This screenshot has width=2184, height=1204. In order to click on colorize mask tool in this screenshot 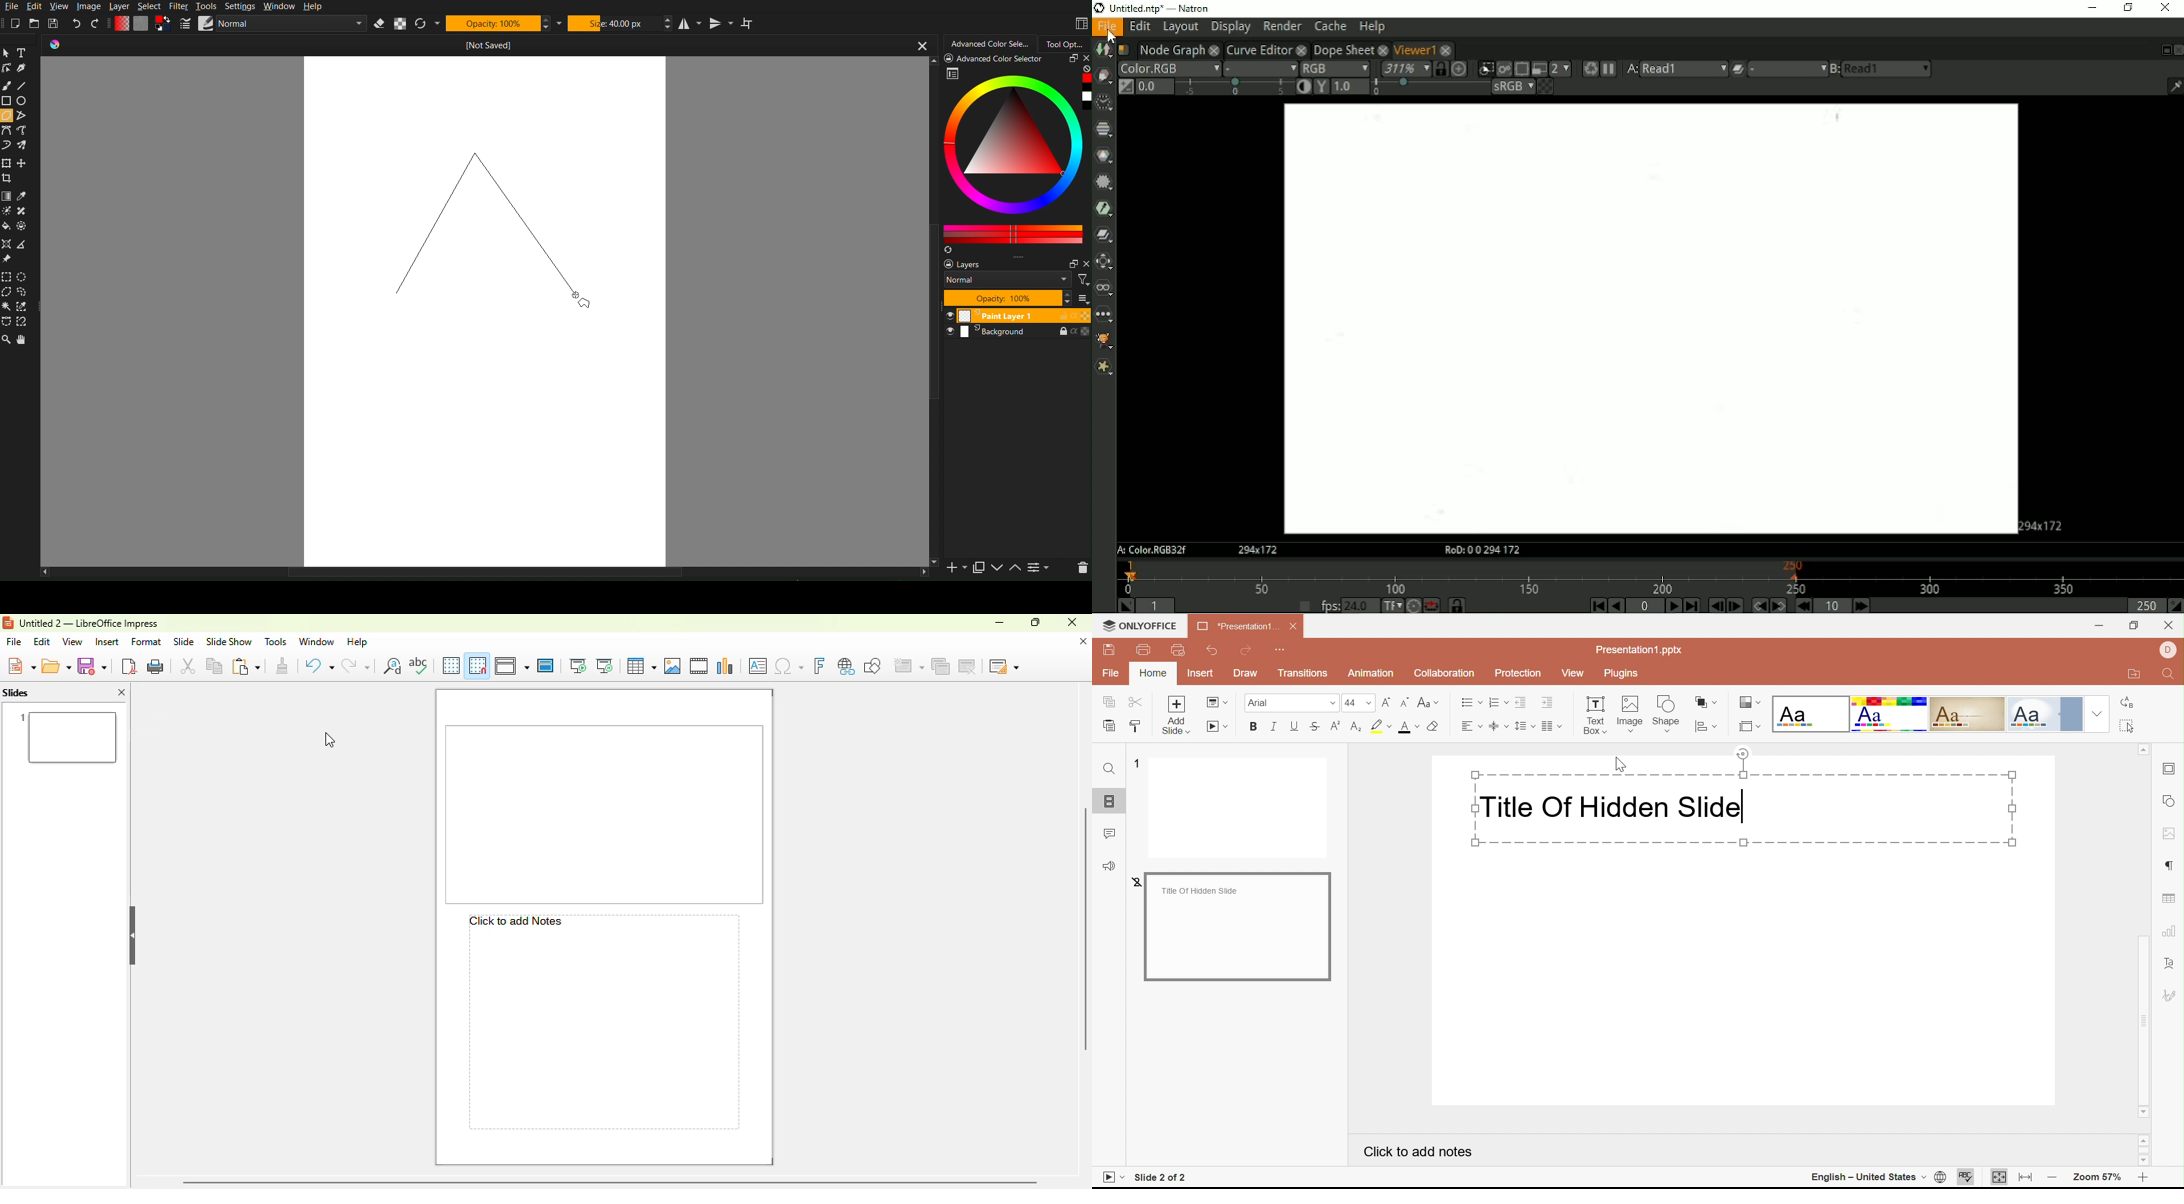, I will do `click(9, 212)`.